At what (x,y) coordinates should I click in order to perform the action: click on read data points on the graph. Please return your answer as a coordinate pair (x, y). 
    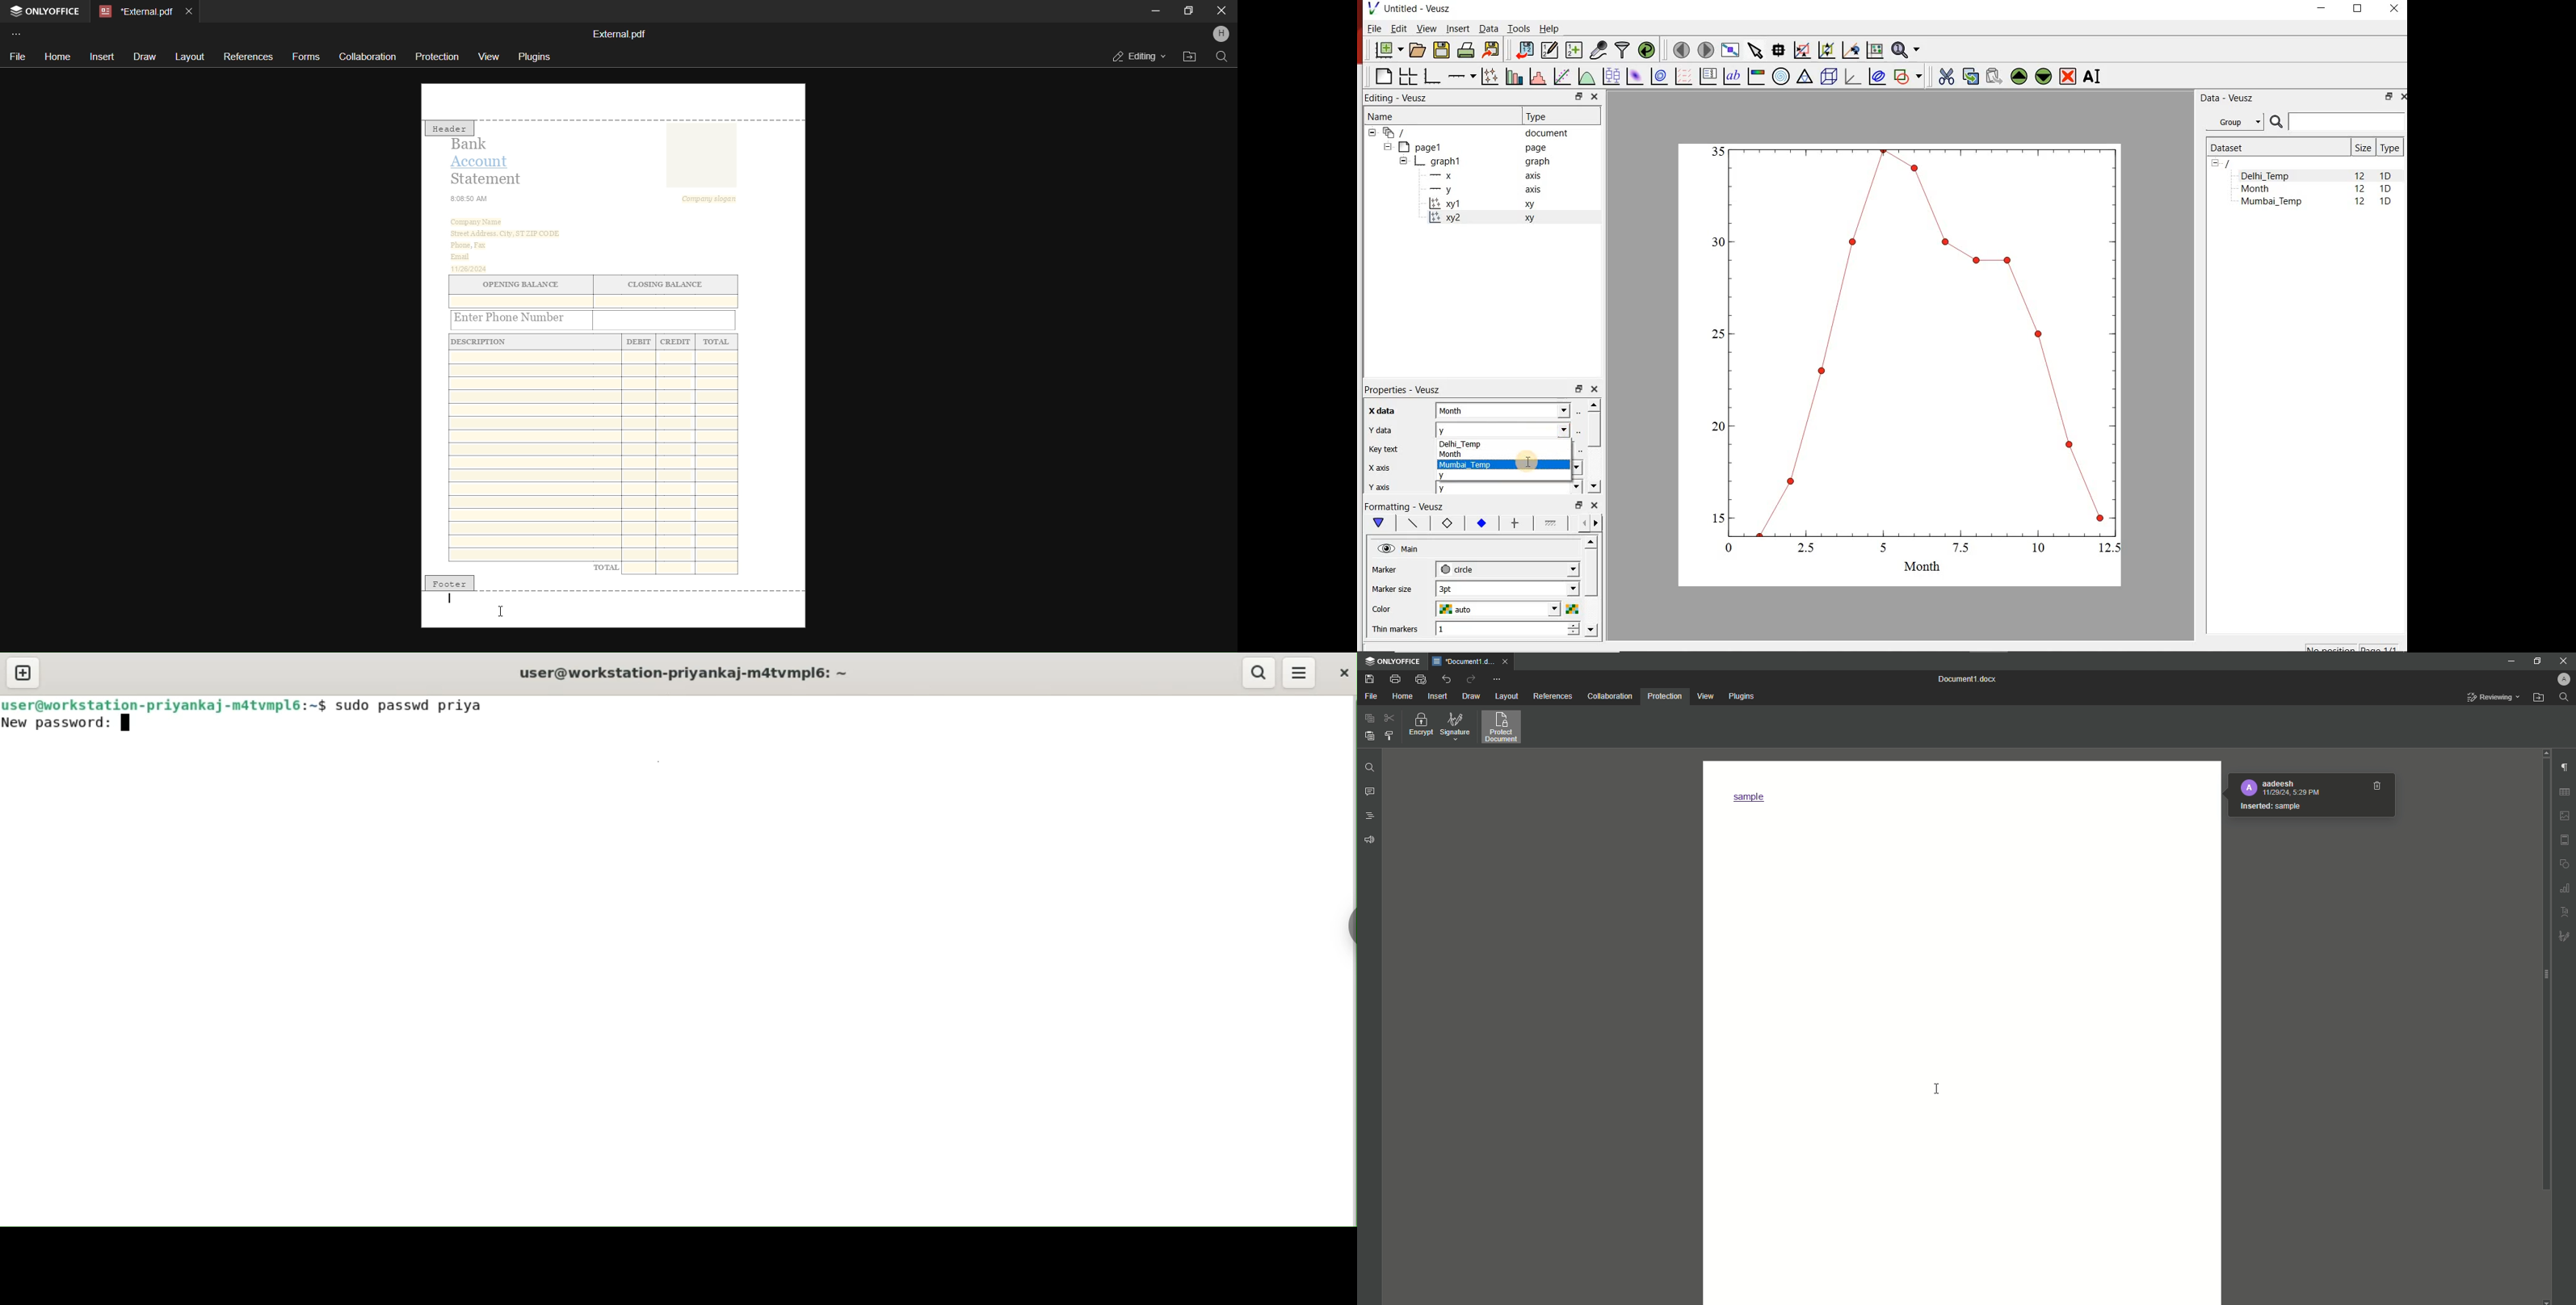
    Looking at the image, I should click on (1778, 50).